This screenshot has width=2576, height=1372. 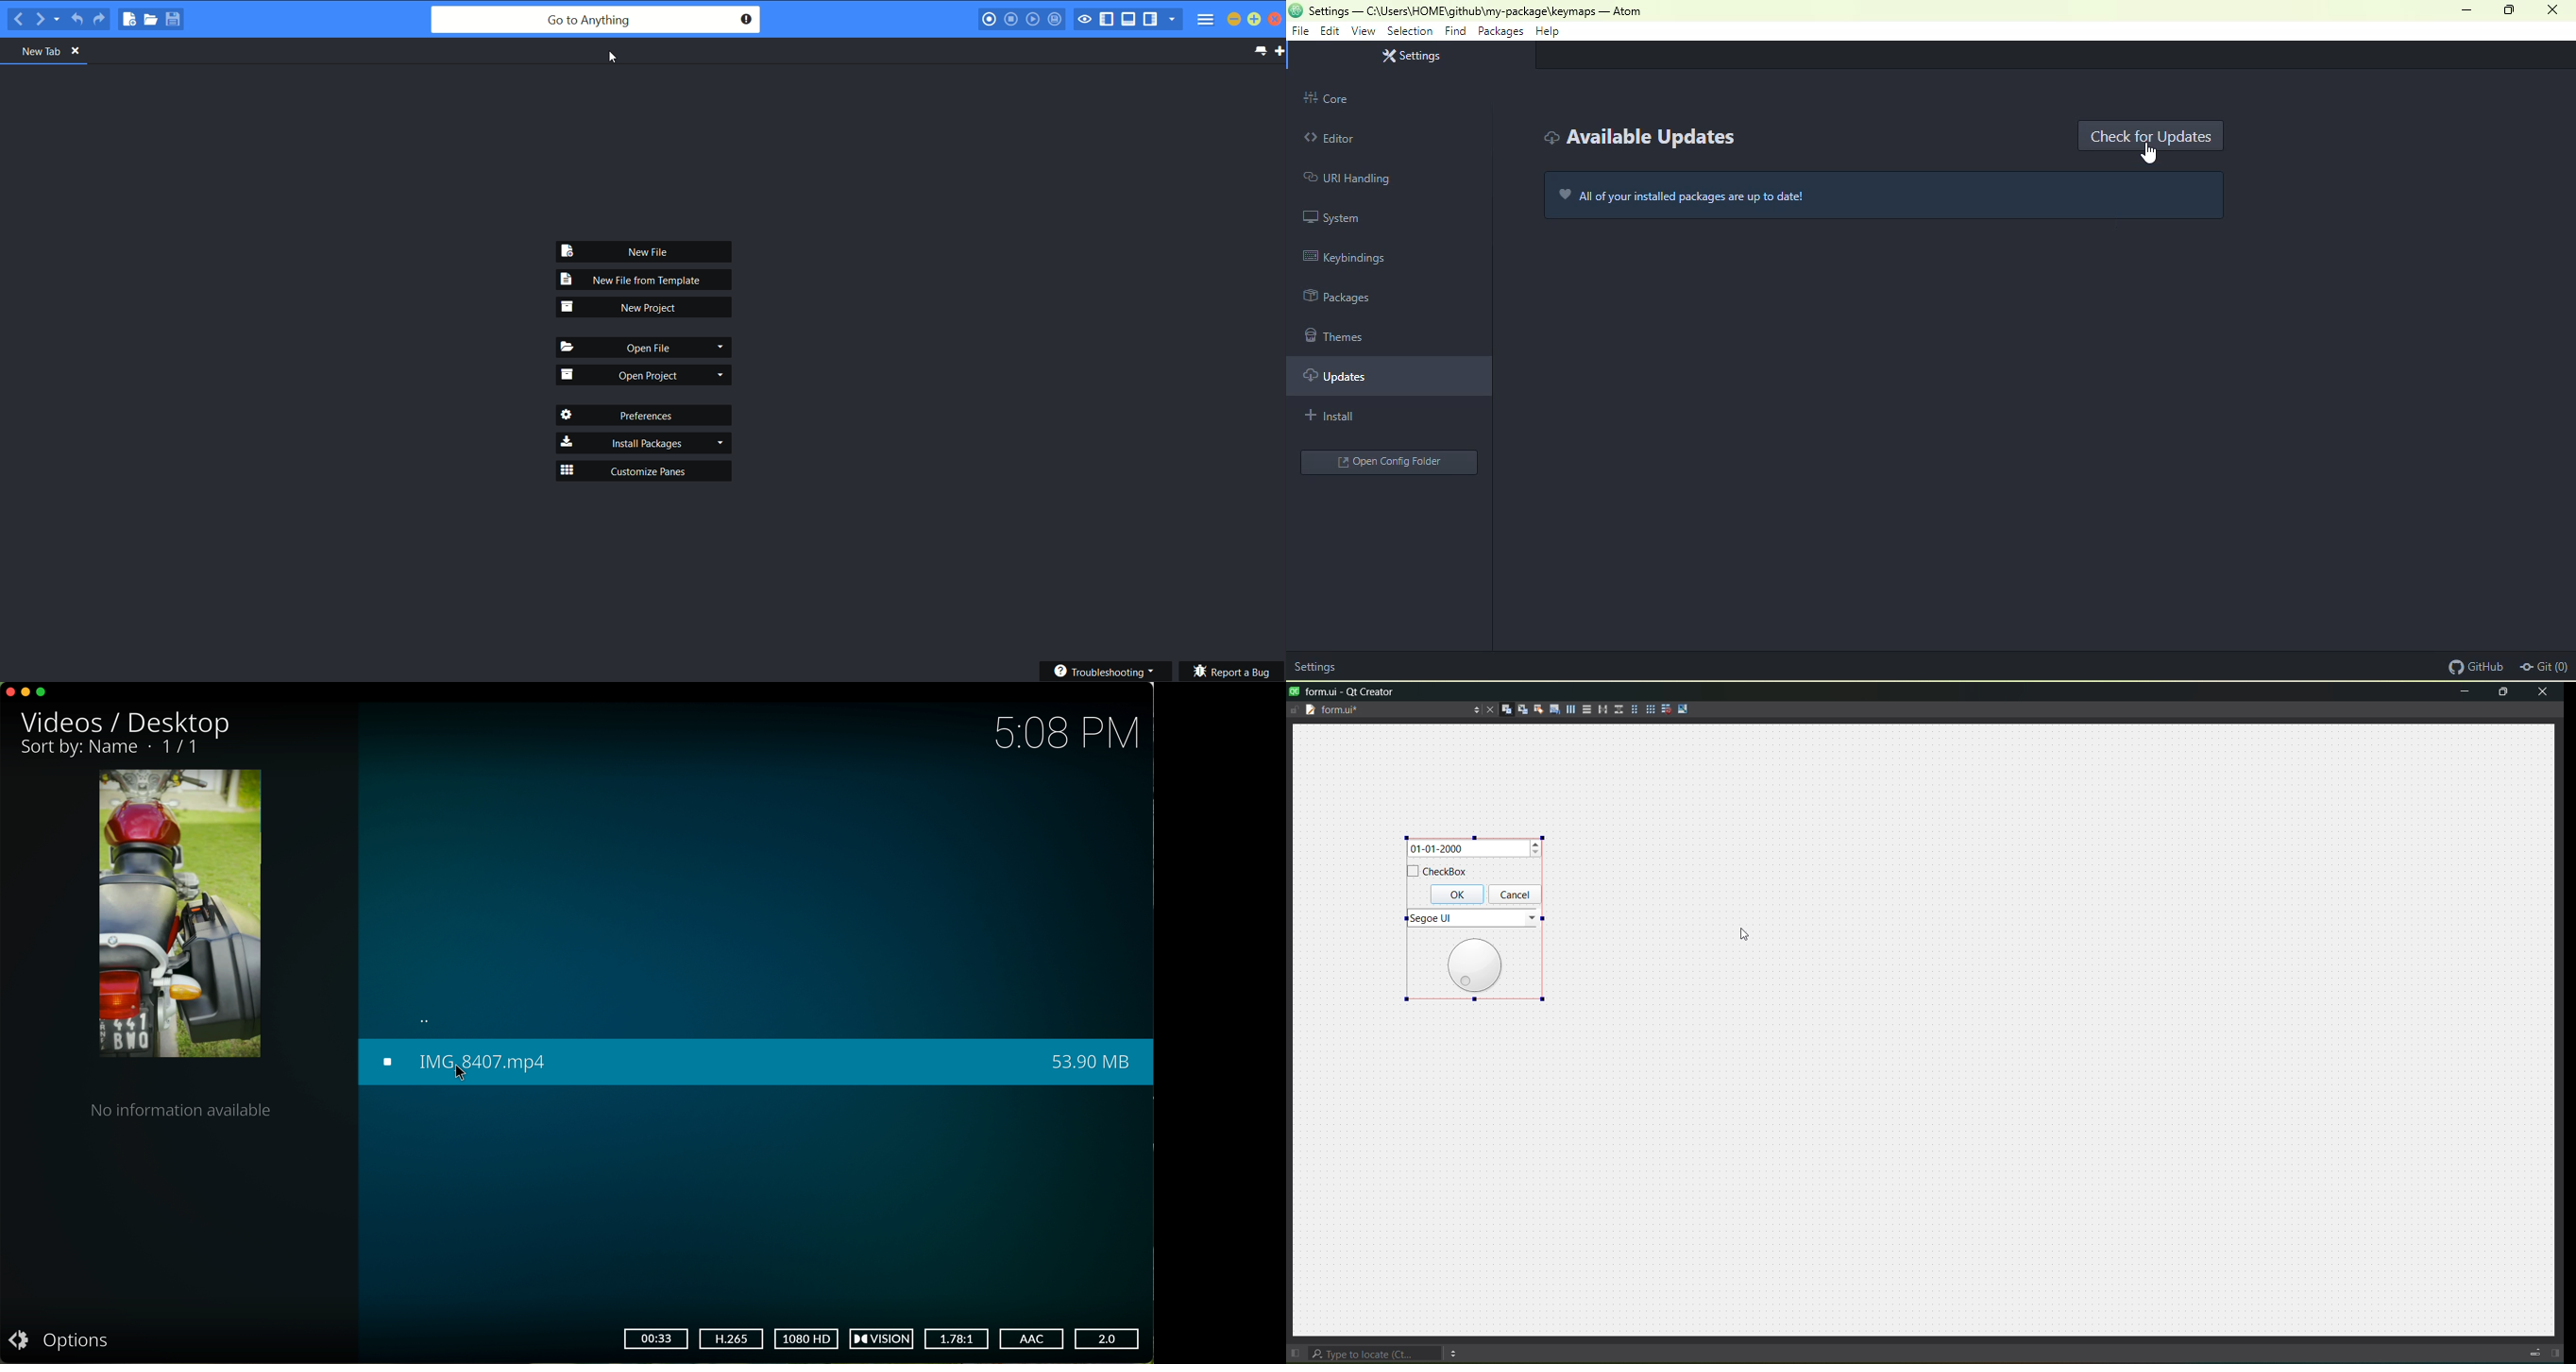 I want to click on back, so click(x=429, y=1021).